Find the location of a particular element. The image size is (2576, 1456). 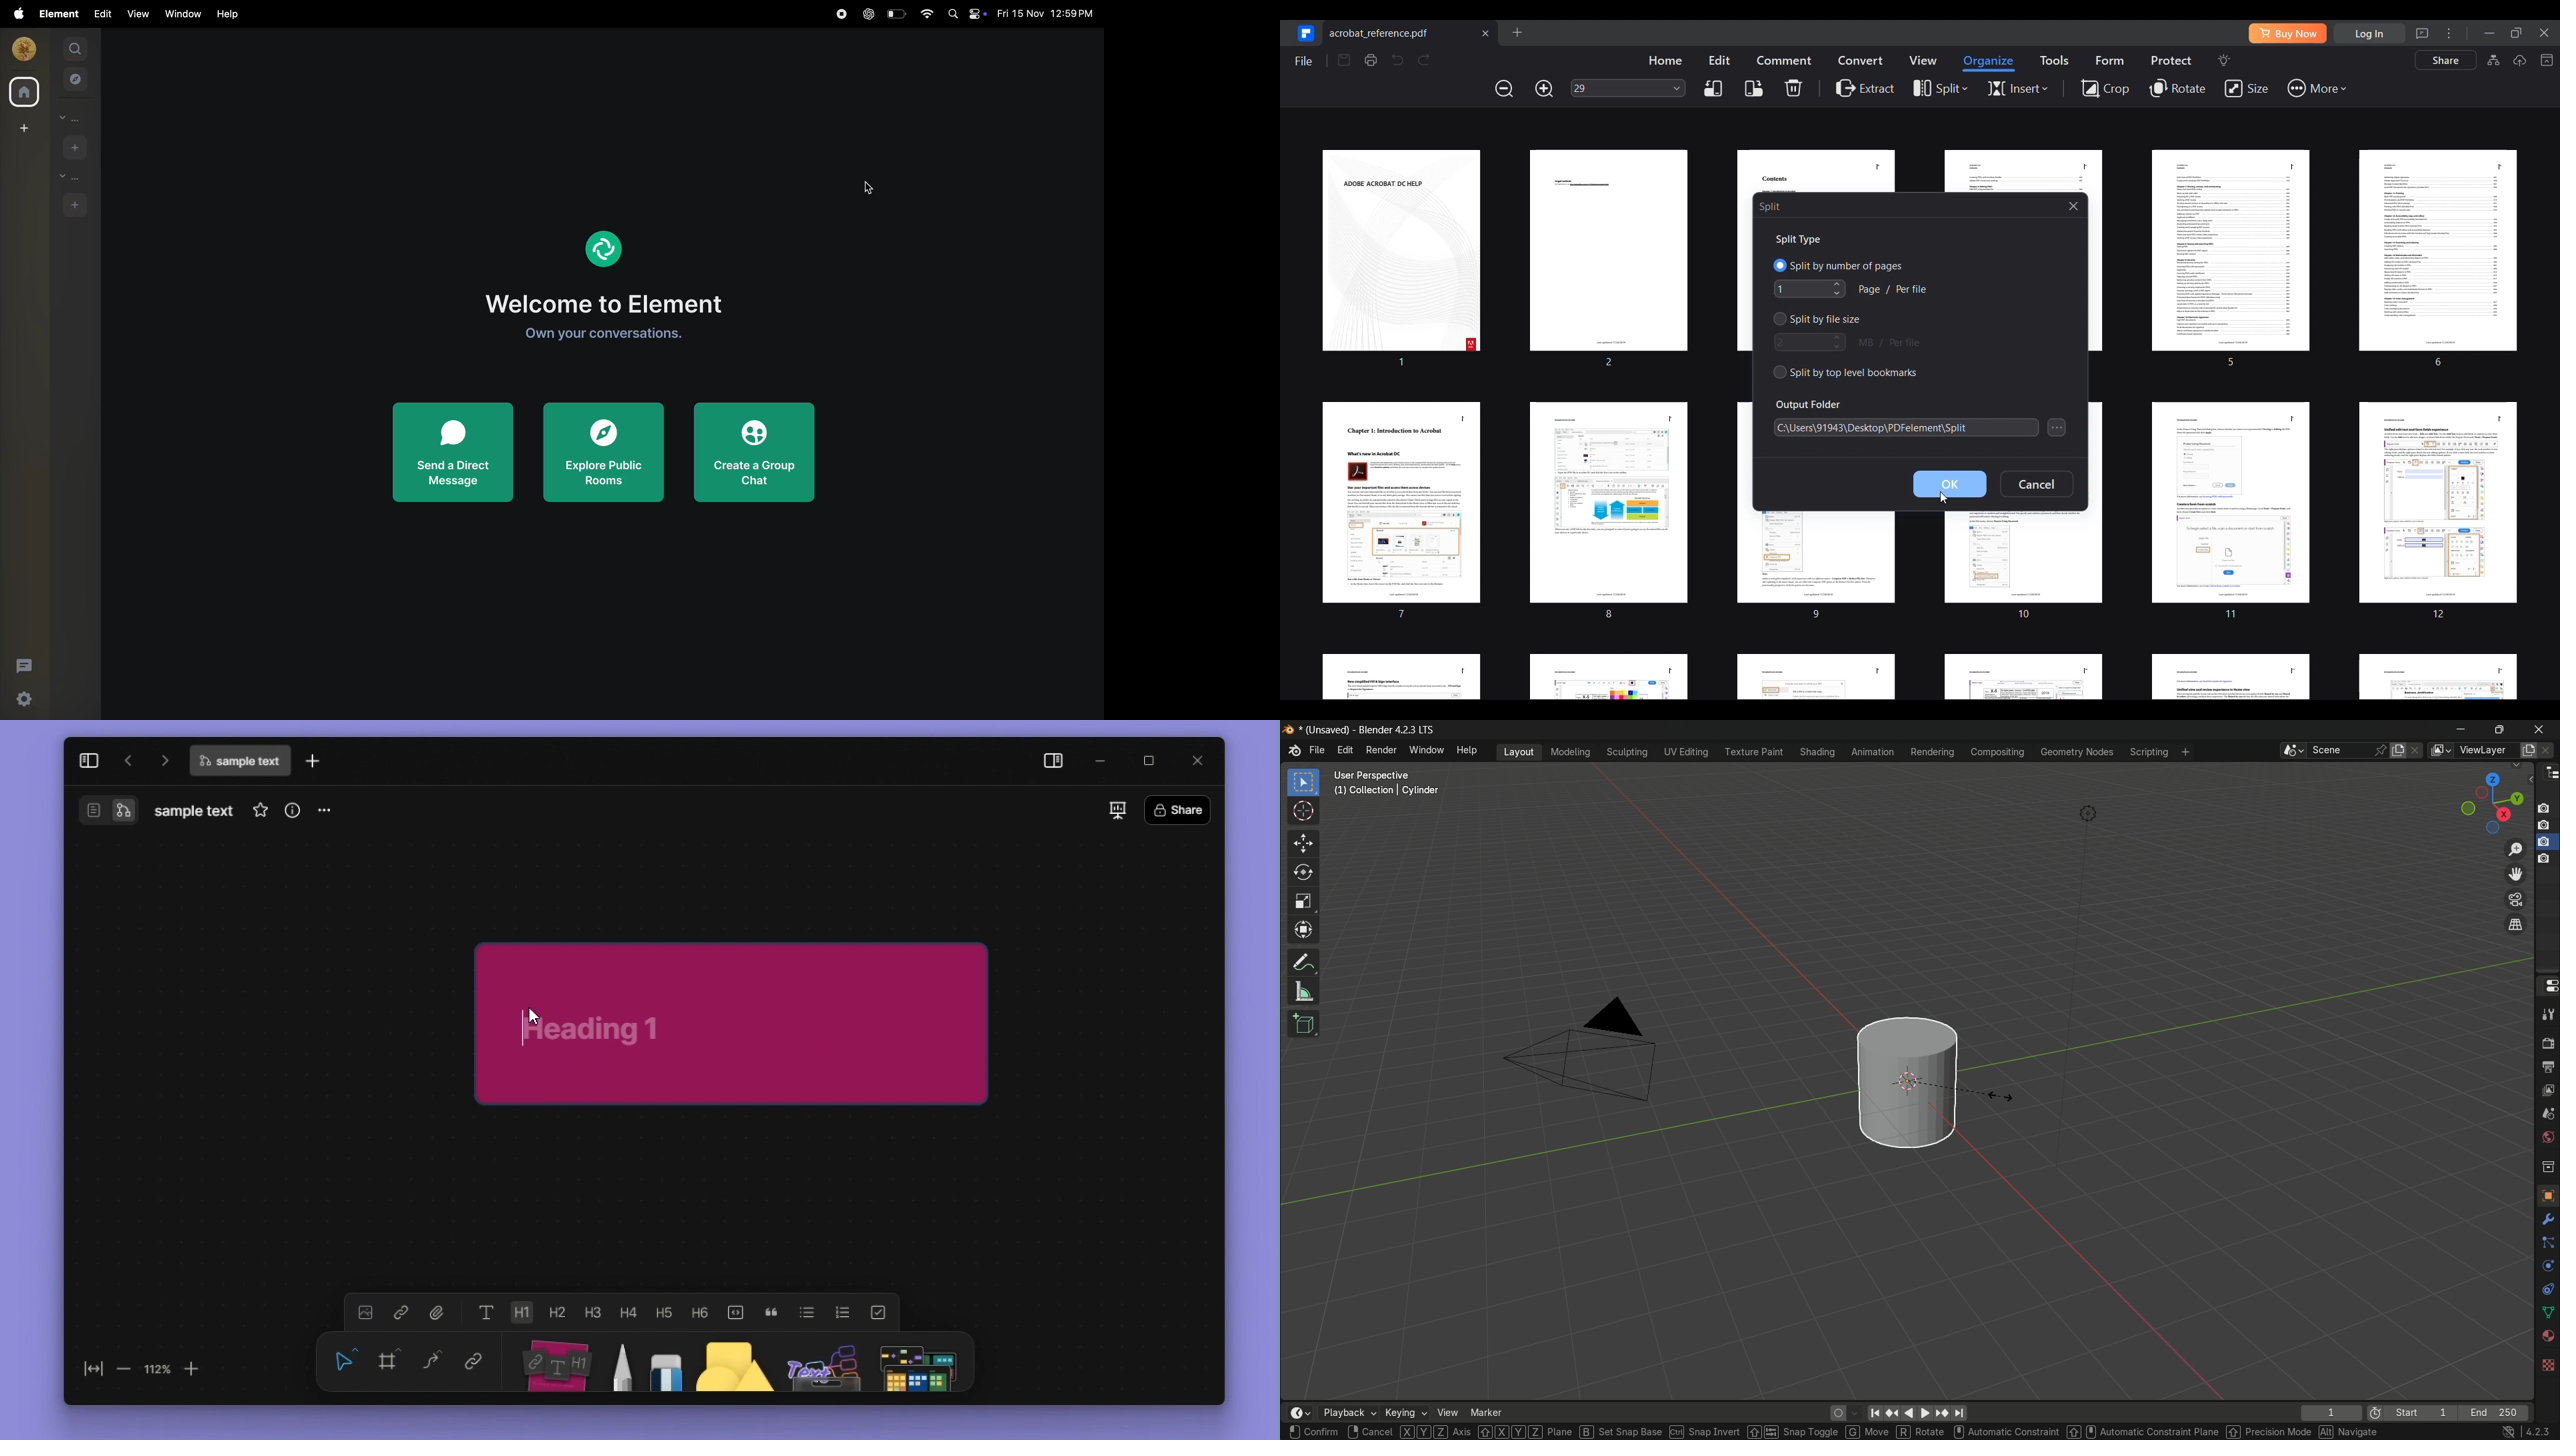

End 250 is located at coordinates (2497, 1413).